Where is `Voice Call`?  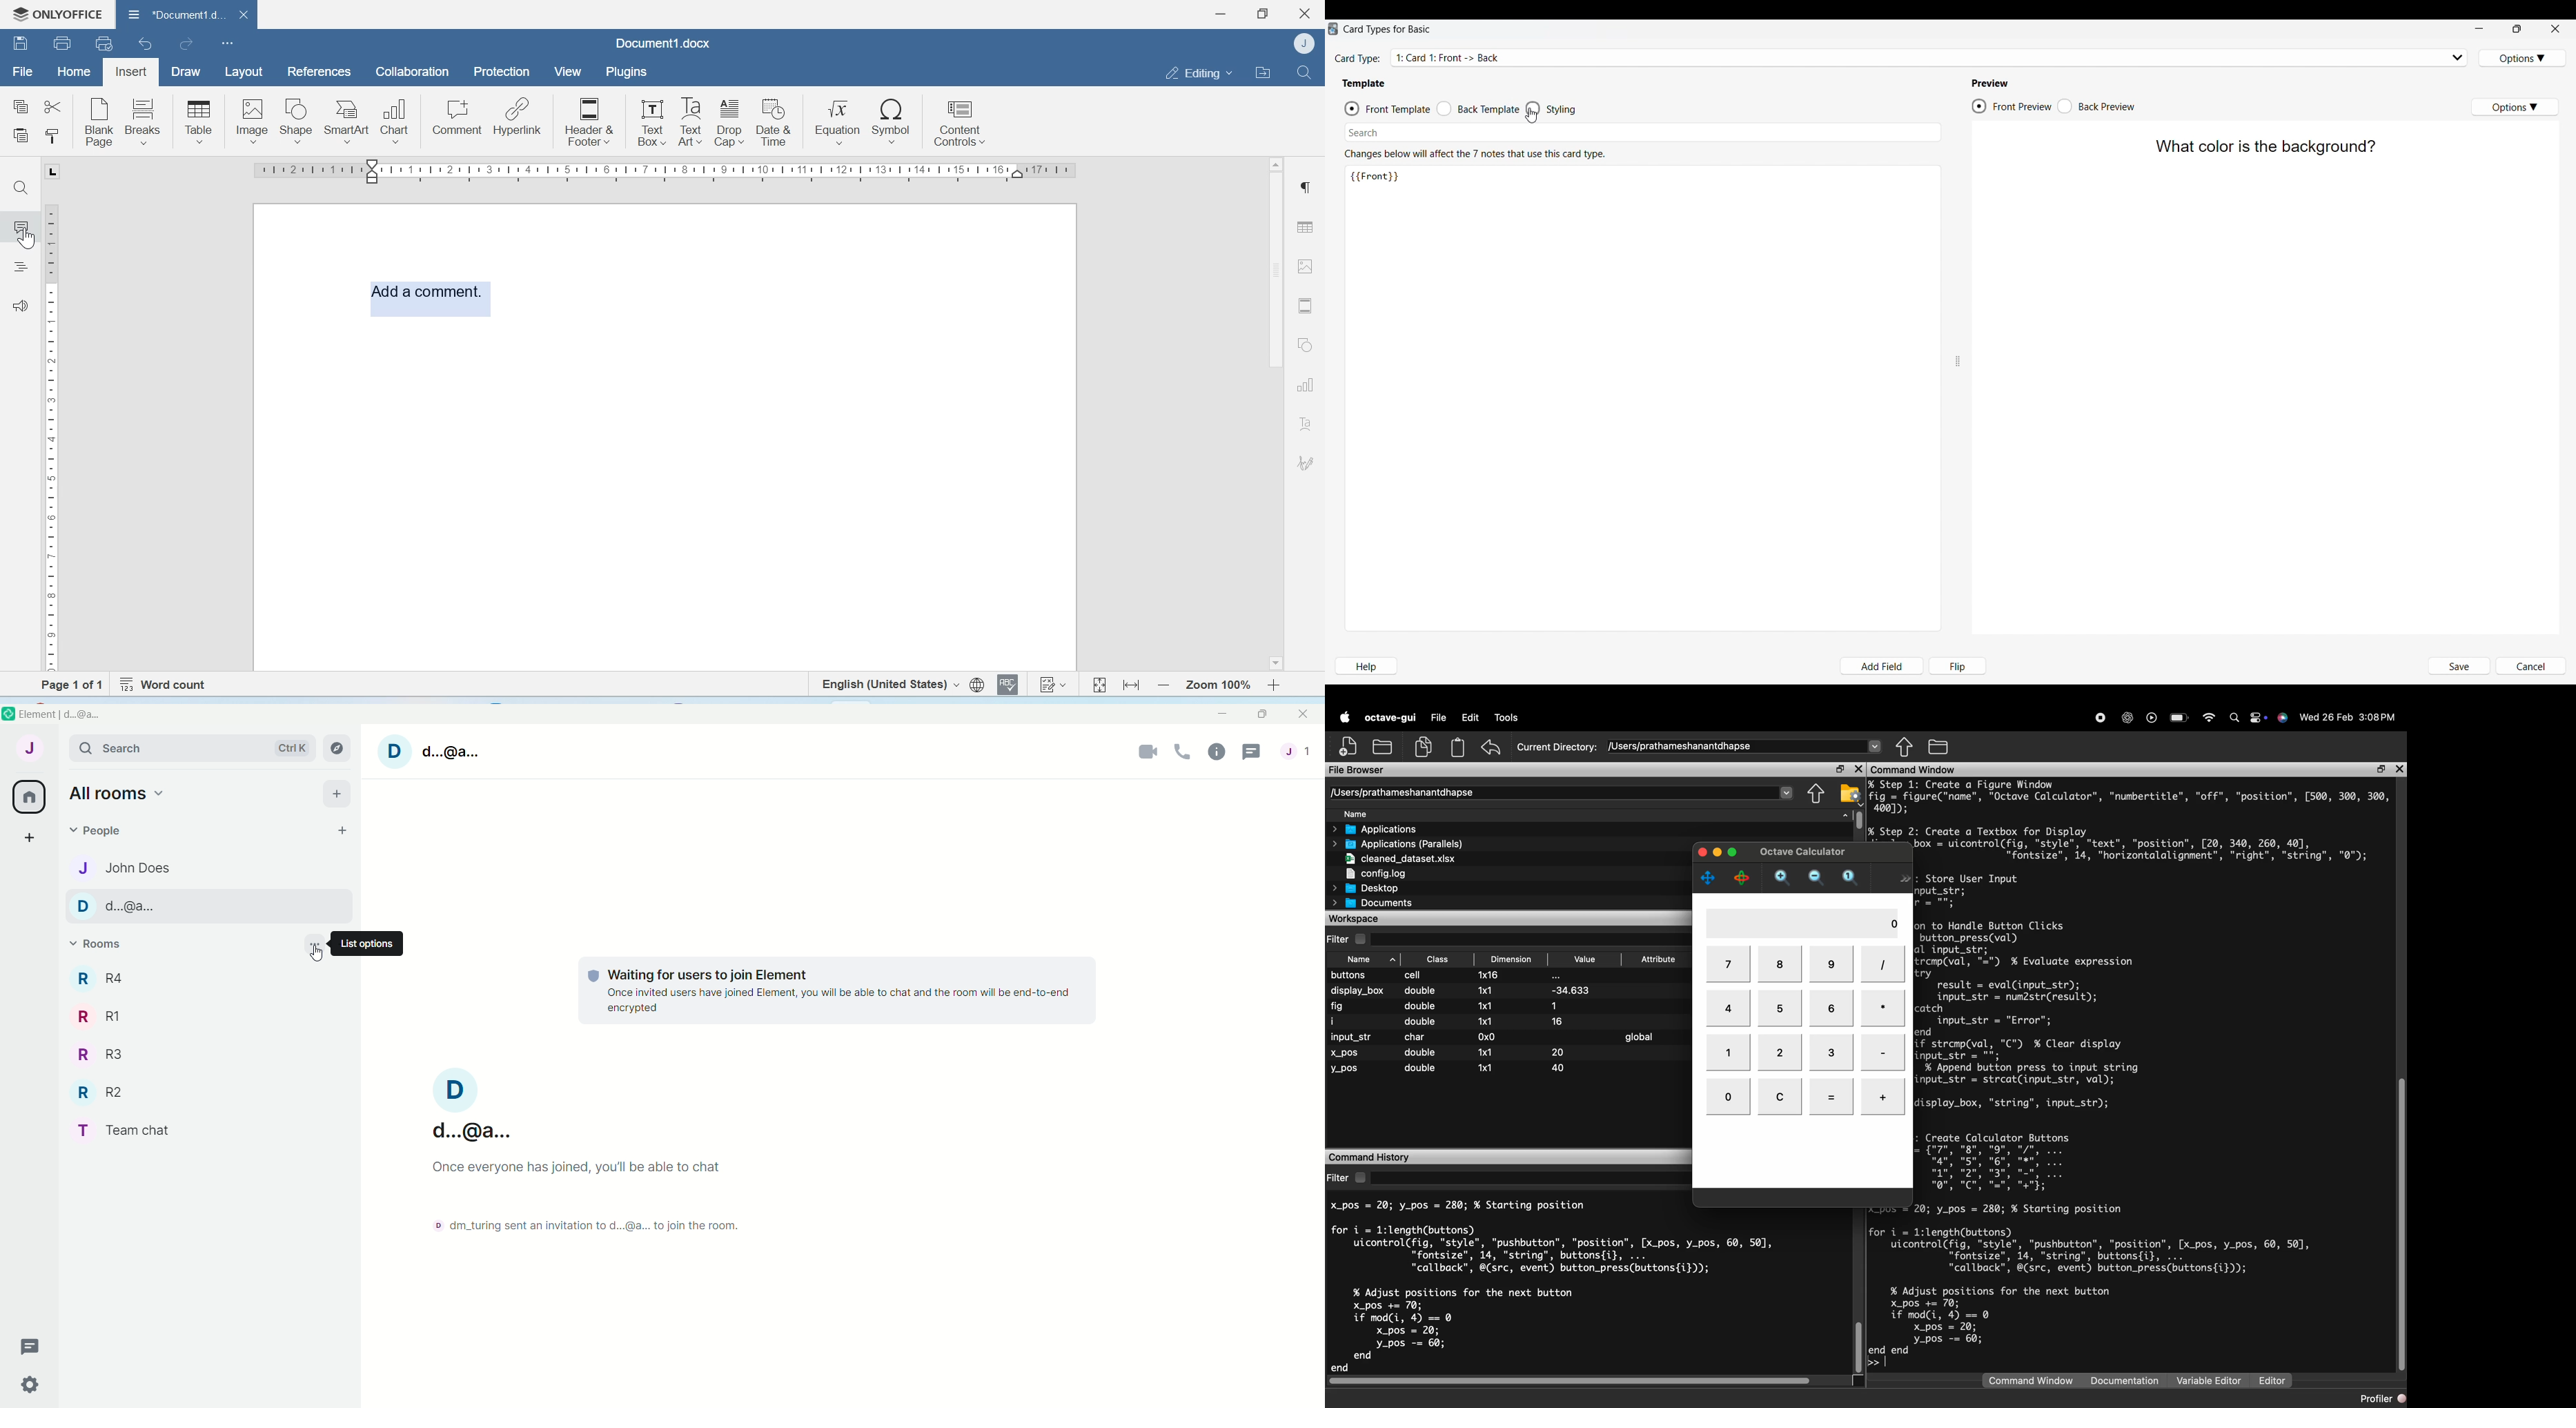 Voice Call is located at coordinates (1182, 751).